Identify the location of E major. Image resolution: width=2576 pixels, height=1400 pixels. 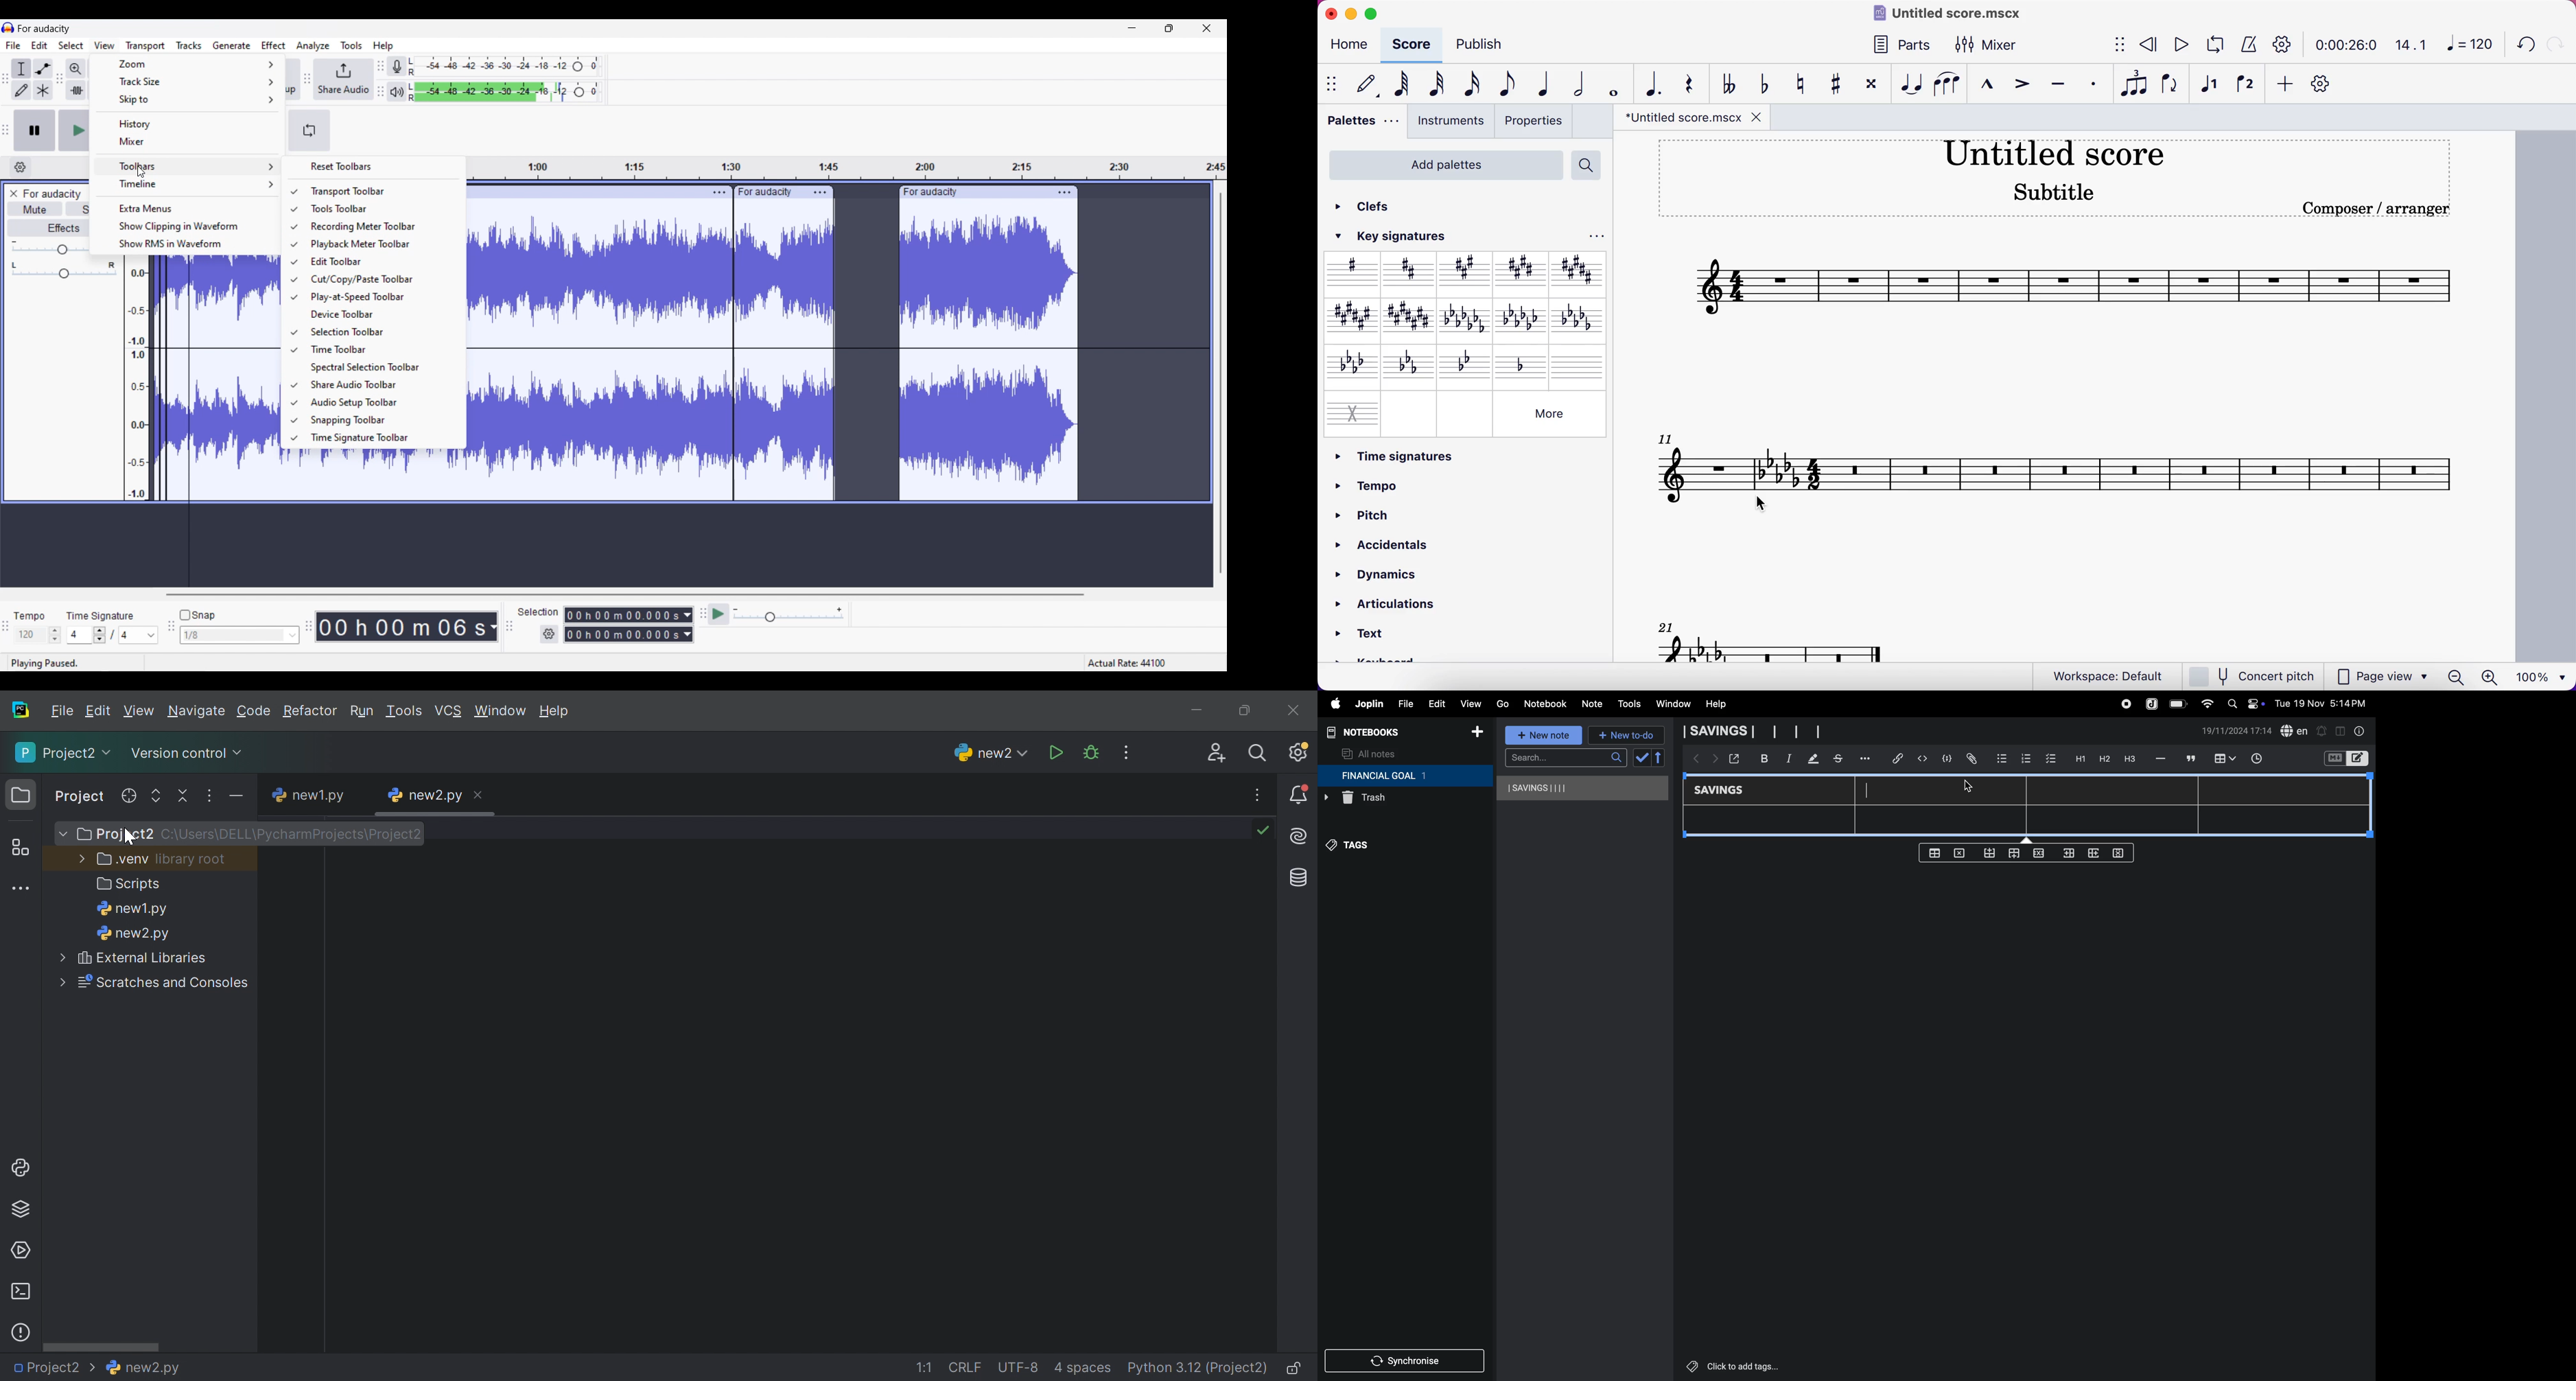
(1519, 270).